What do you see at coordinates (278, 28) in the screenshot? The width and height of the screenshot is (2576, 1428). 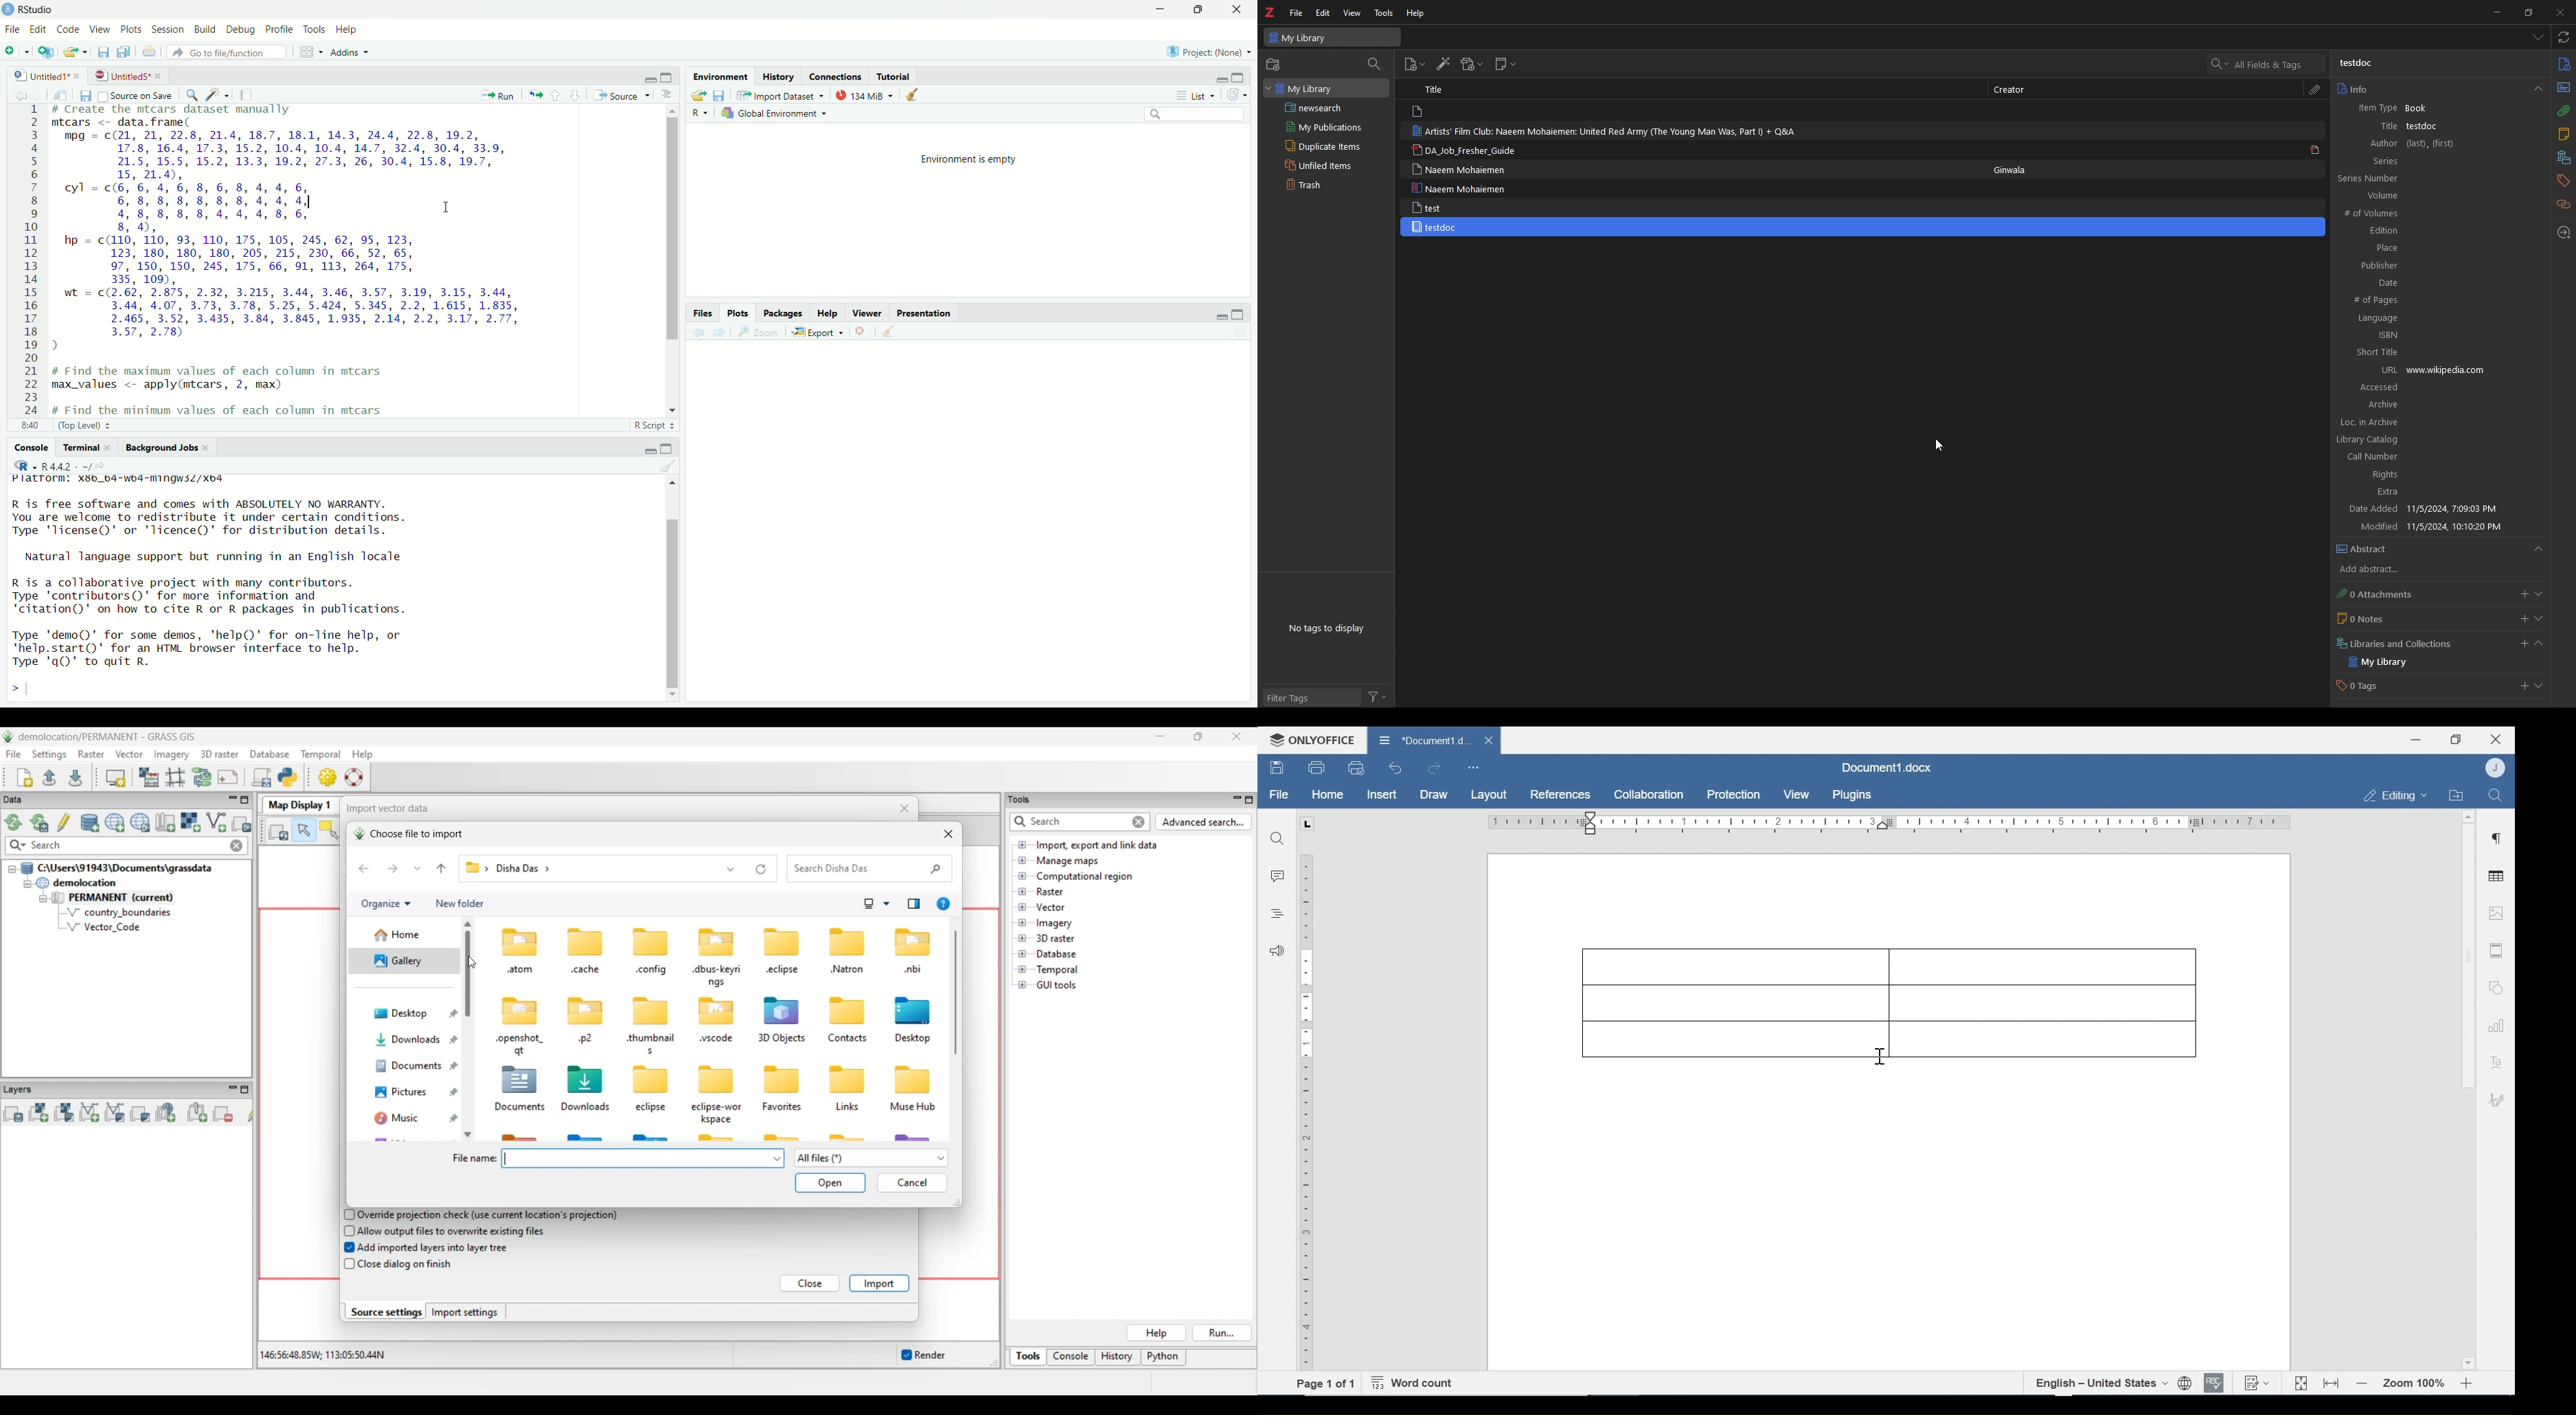 I see `Profile` at bounding box center [278, 28].